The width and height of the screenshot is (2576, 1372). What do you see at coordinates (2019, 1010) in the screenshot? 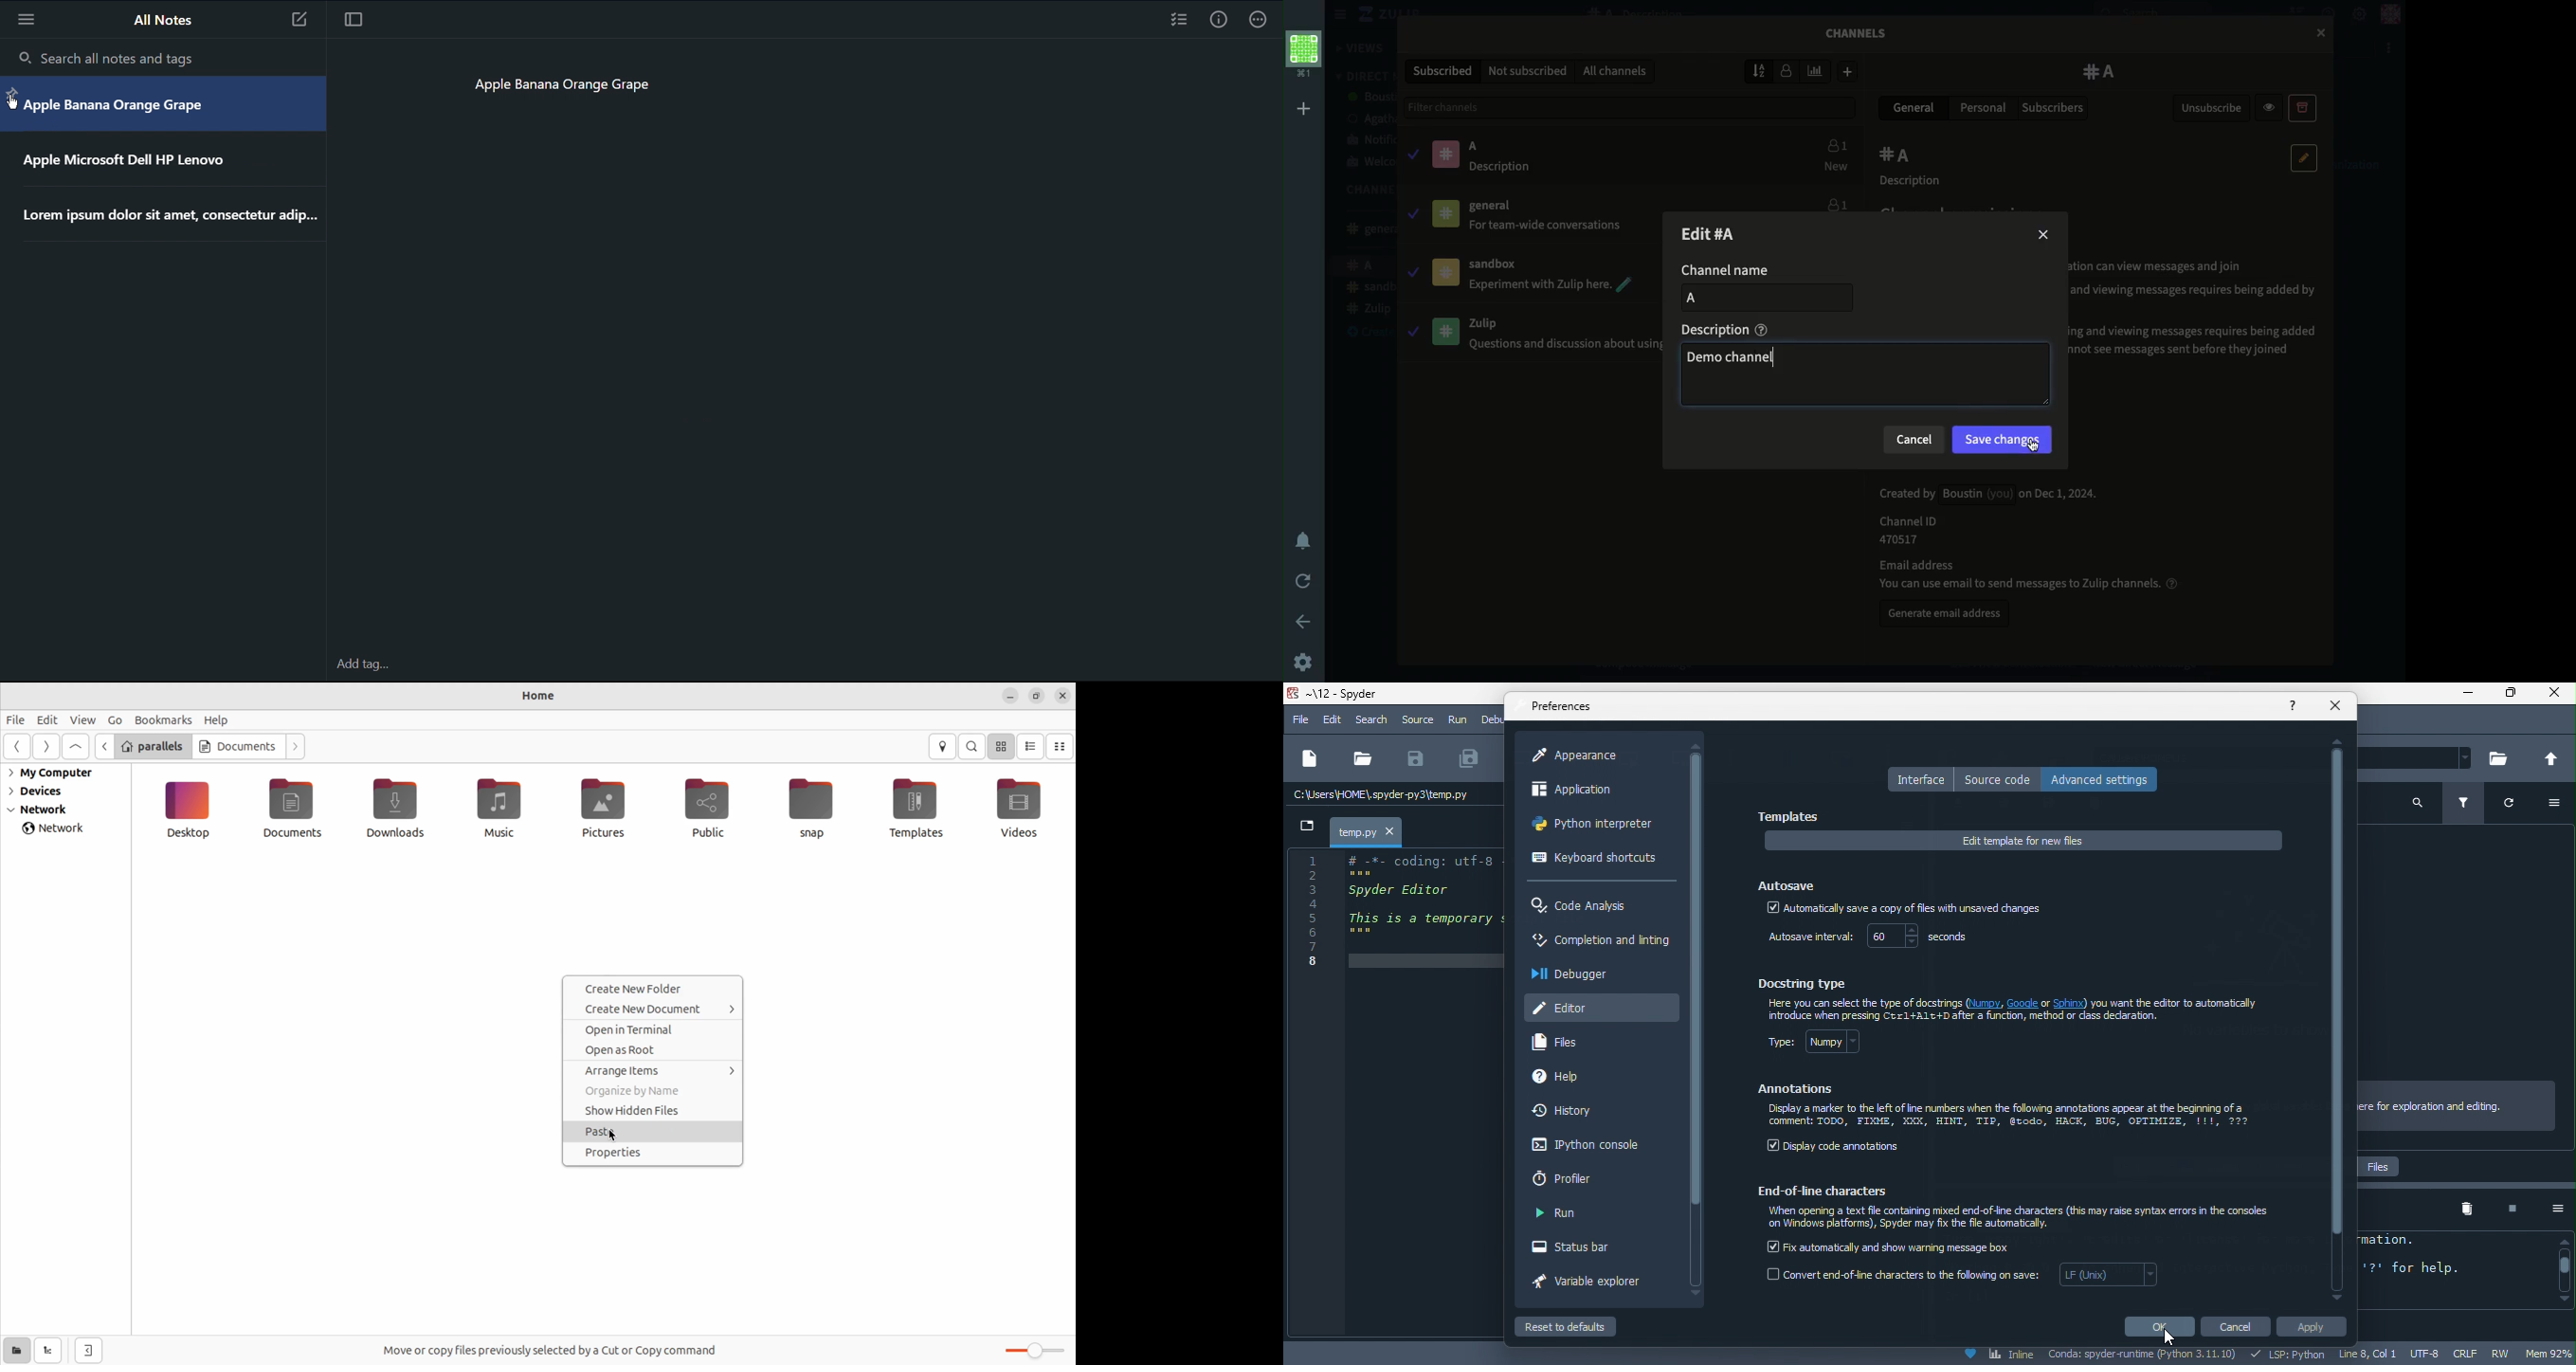
I see `docstring text` at bounding box center [2019, 1010].